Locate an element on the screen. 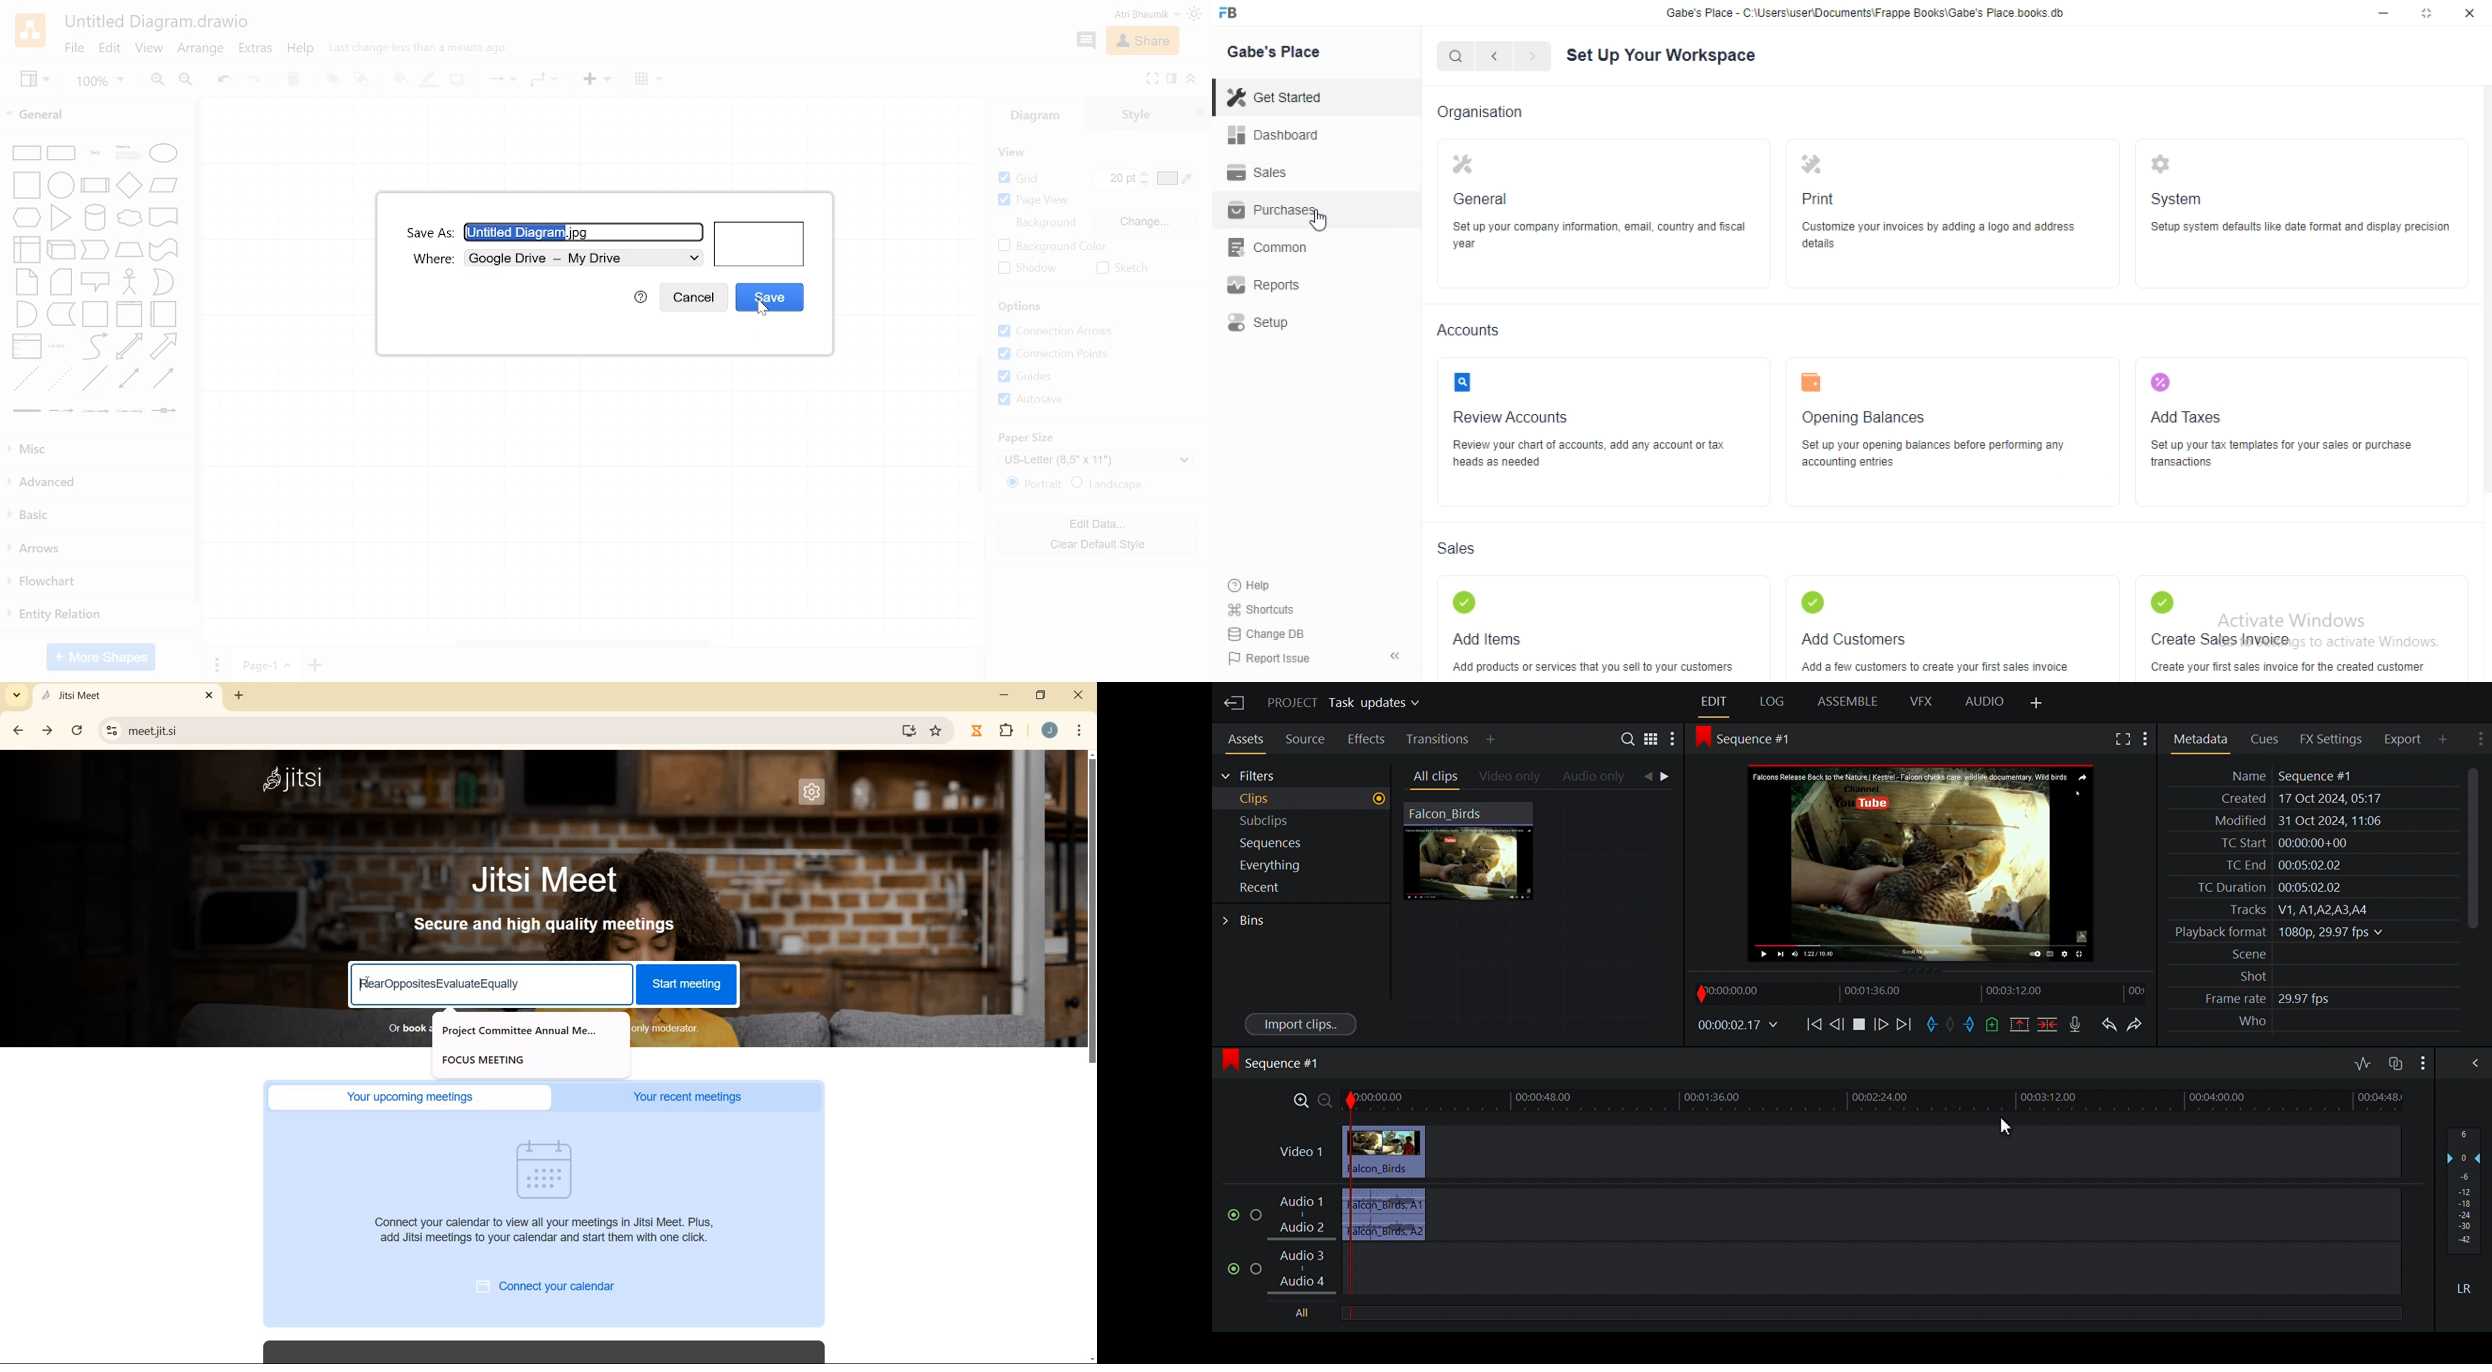 This screenshot has height=1372, width=2492. Effects is located at coordinates (1366, 739).